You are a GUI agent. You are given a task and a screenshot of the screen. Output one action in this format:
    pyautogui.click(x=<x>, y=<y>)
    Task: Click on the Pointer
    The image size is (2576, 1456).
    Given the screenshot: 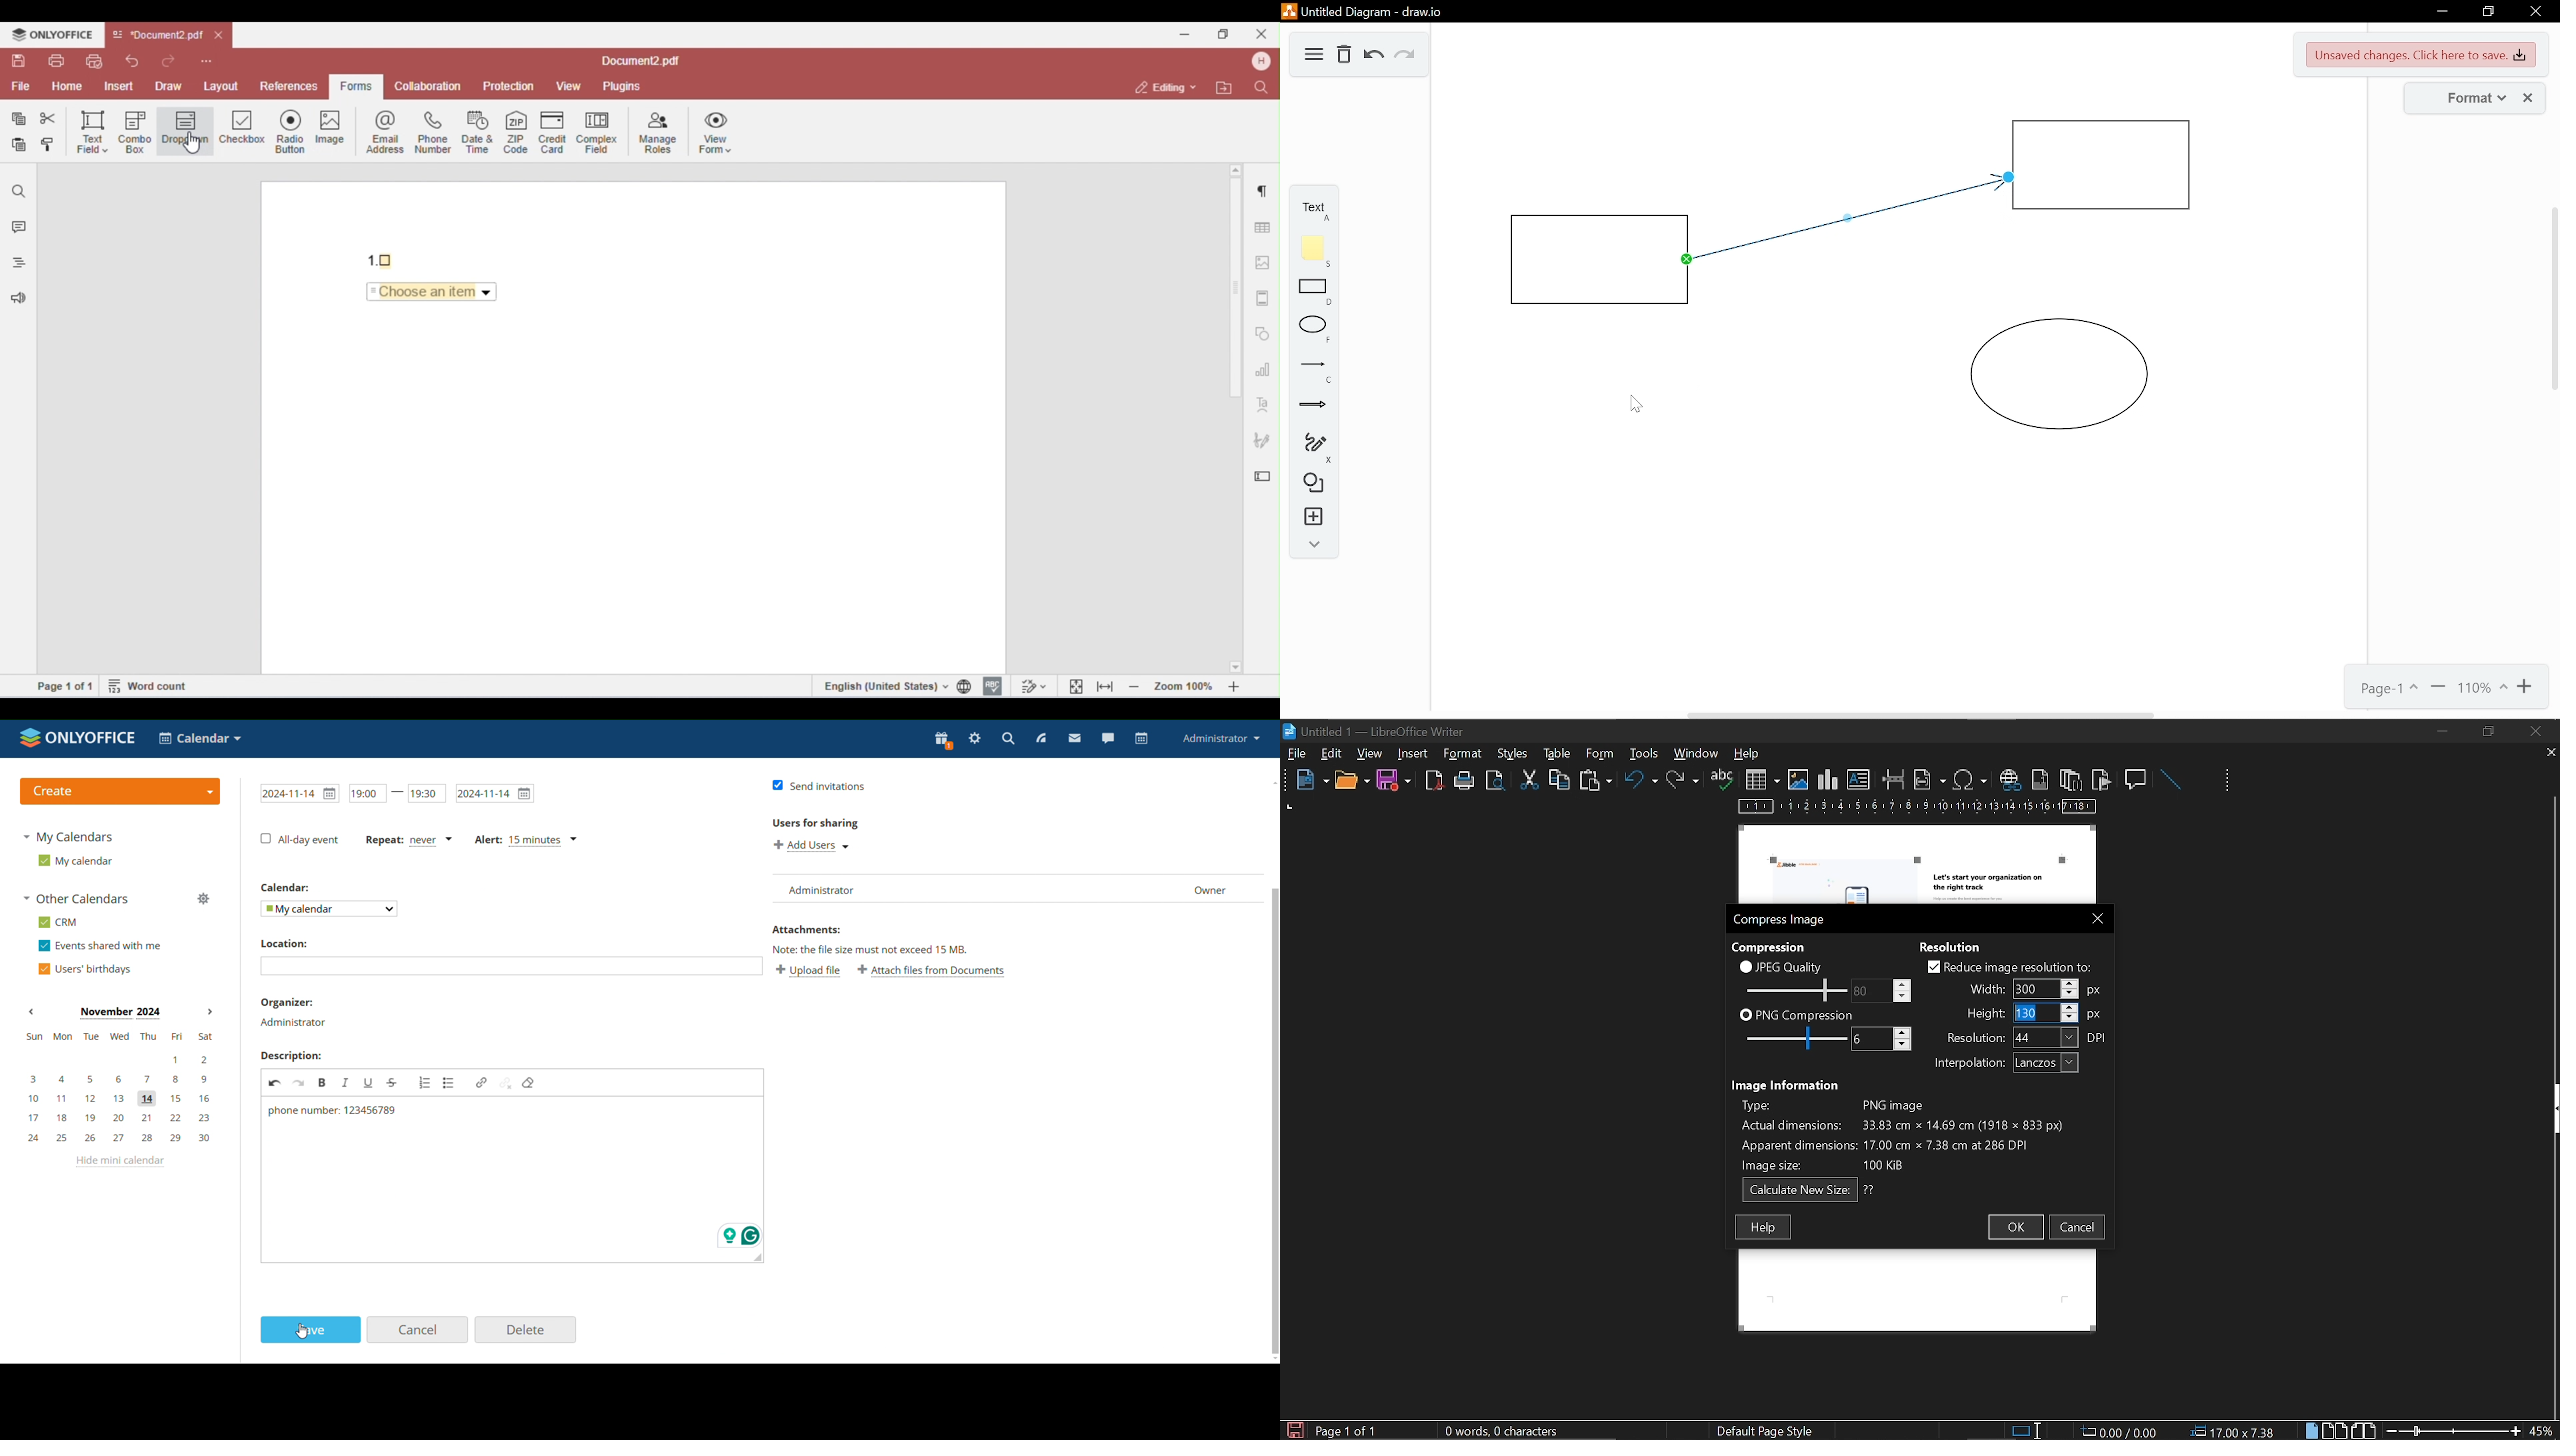 What is the action you would take?
    pyautogui.click(x=1636, y=404)
    